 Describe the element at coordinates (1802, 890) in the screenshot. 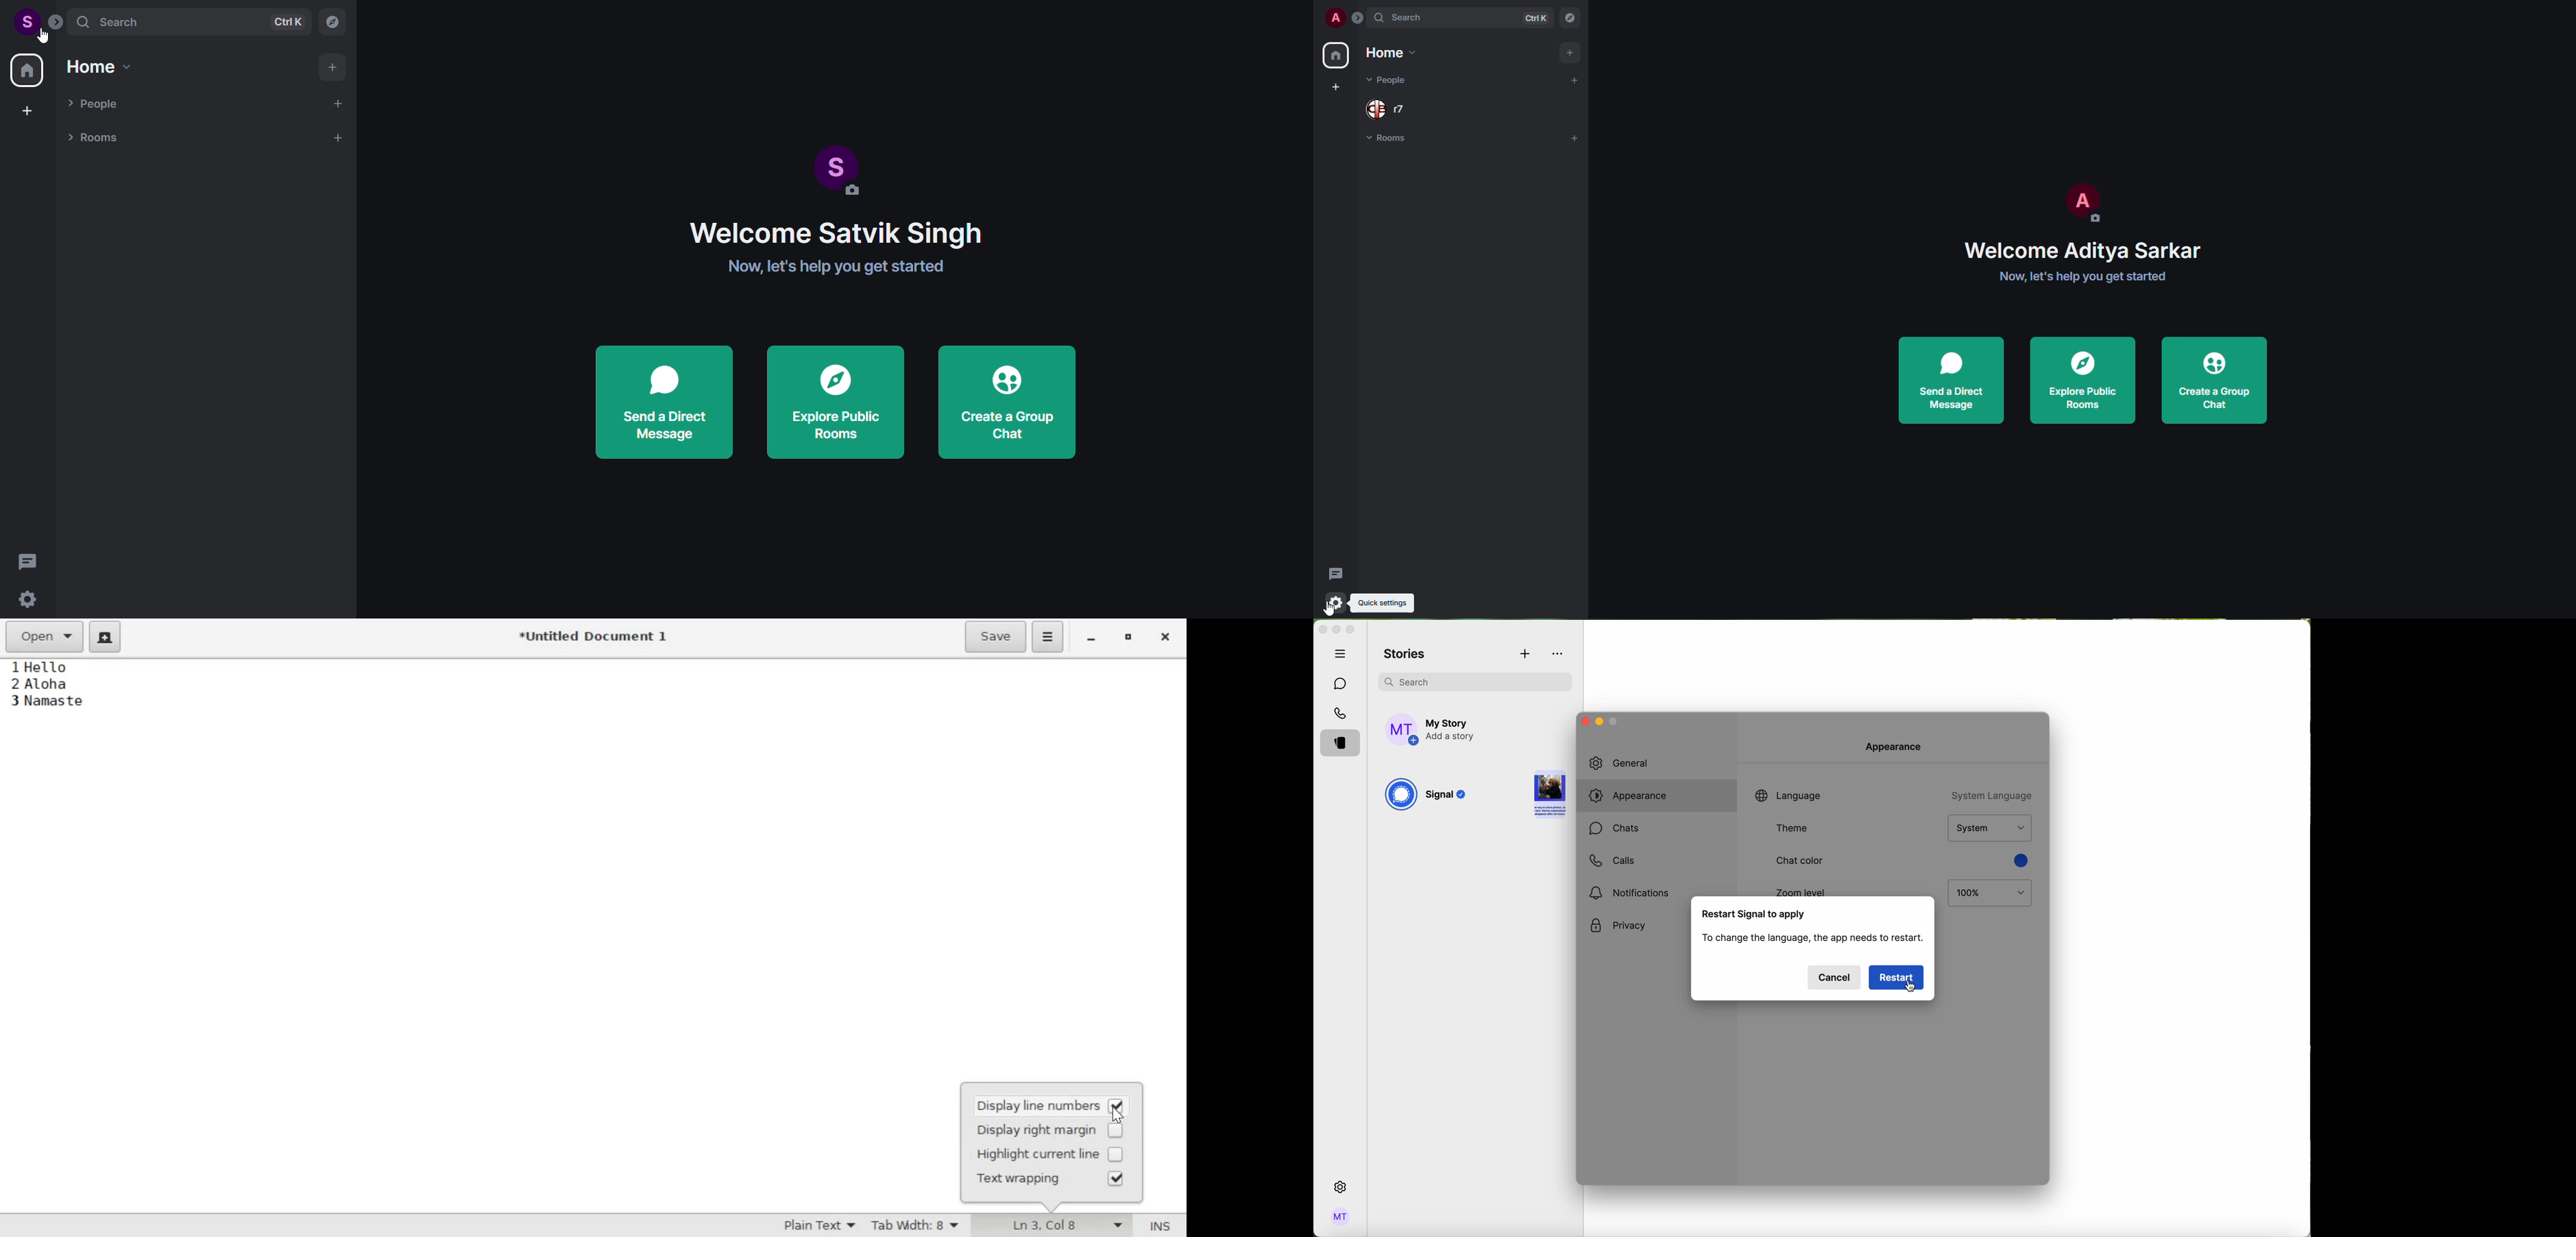

I see `Zoom level` at that location.